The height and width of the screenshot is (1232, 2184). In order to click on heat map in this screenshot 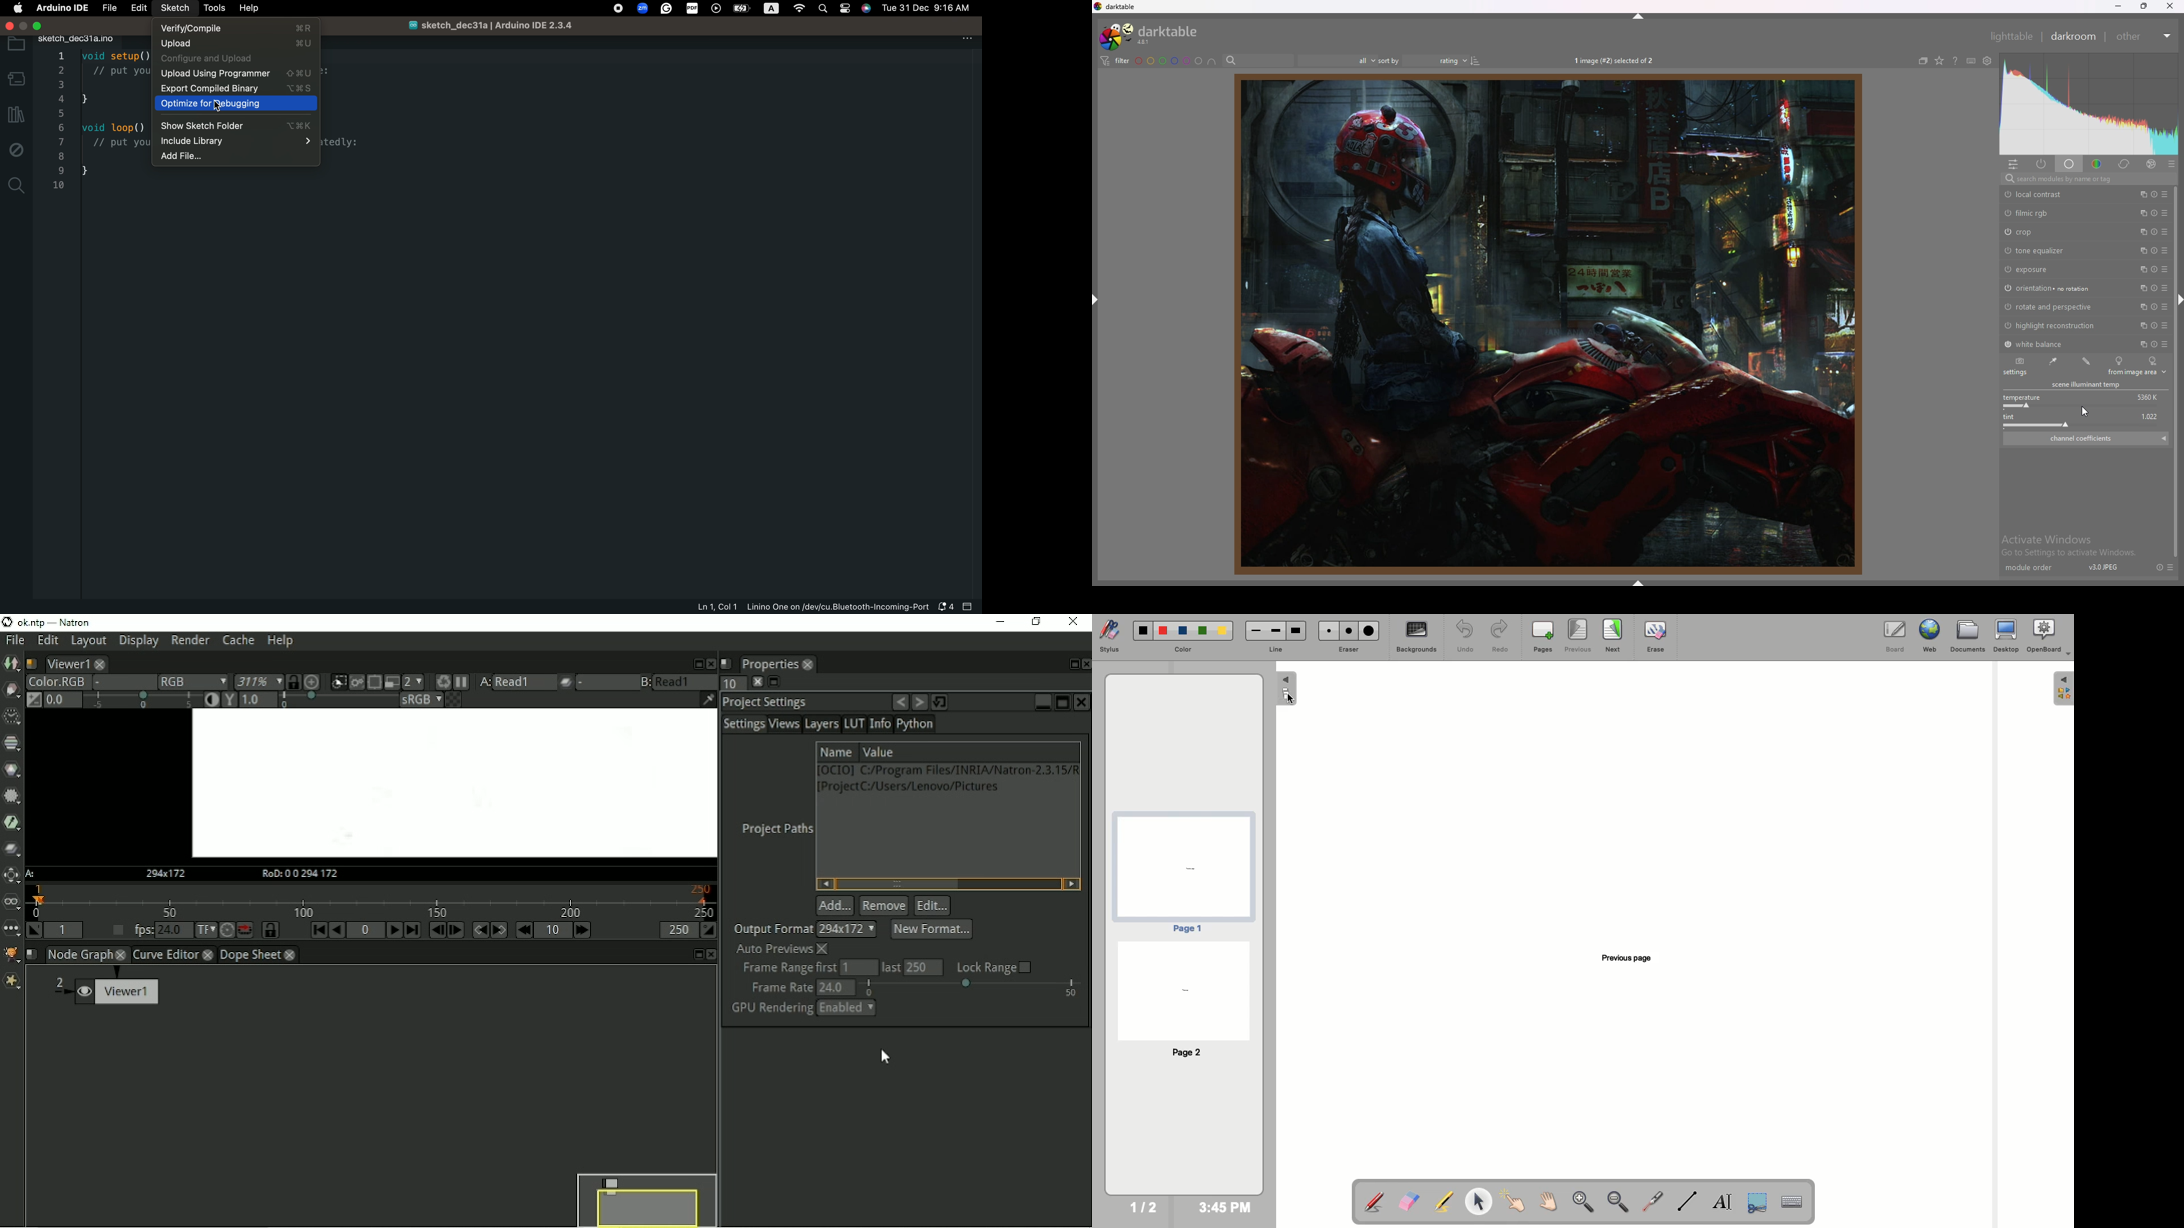, I will do `click(2088, 105)`.